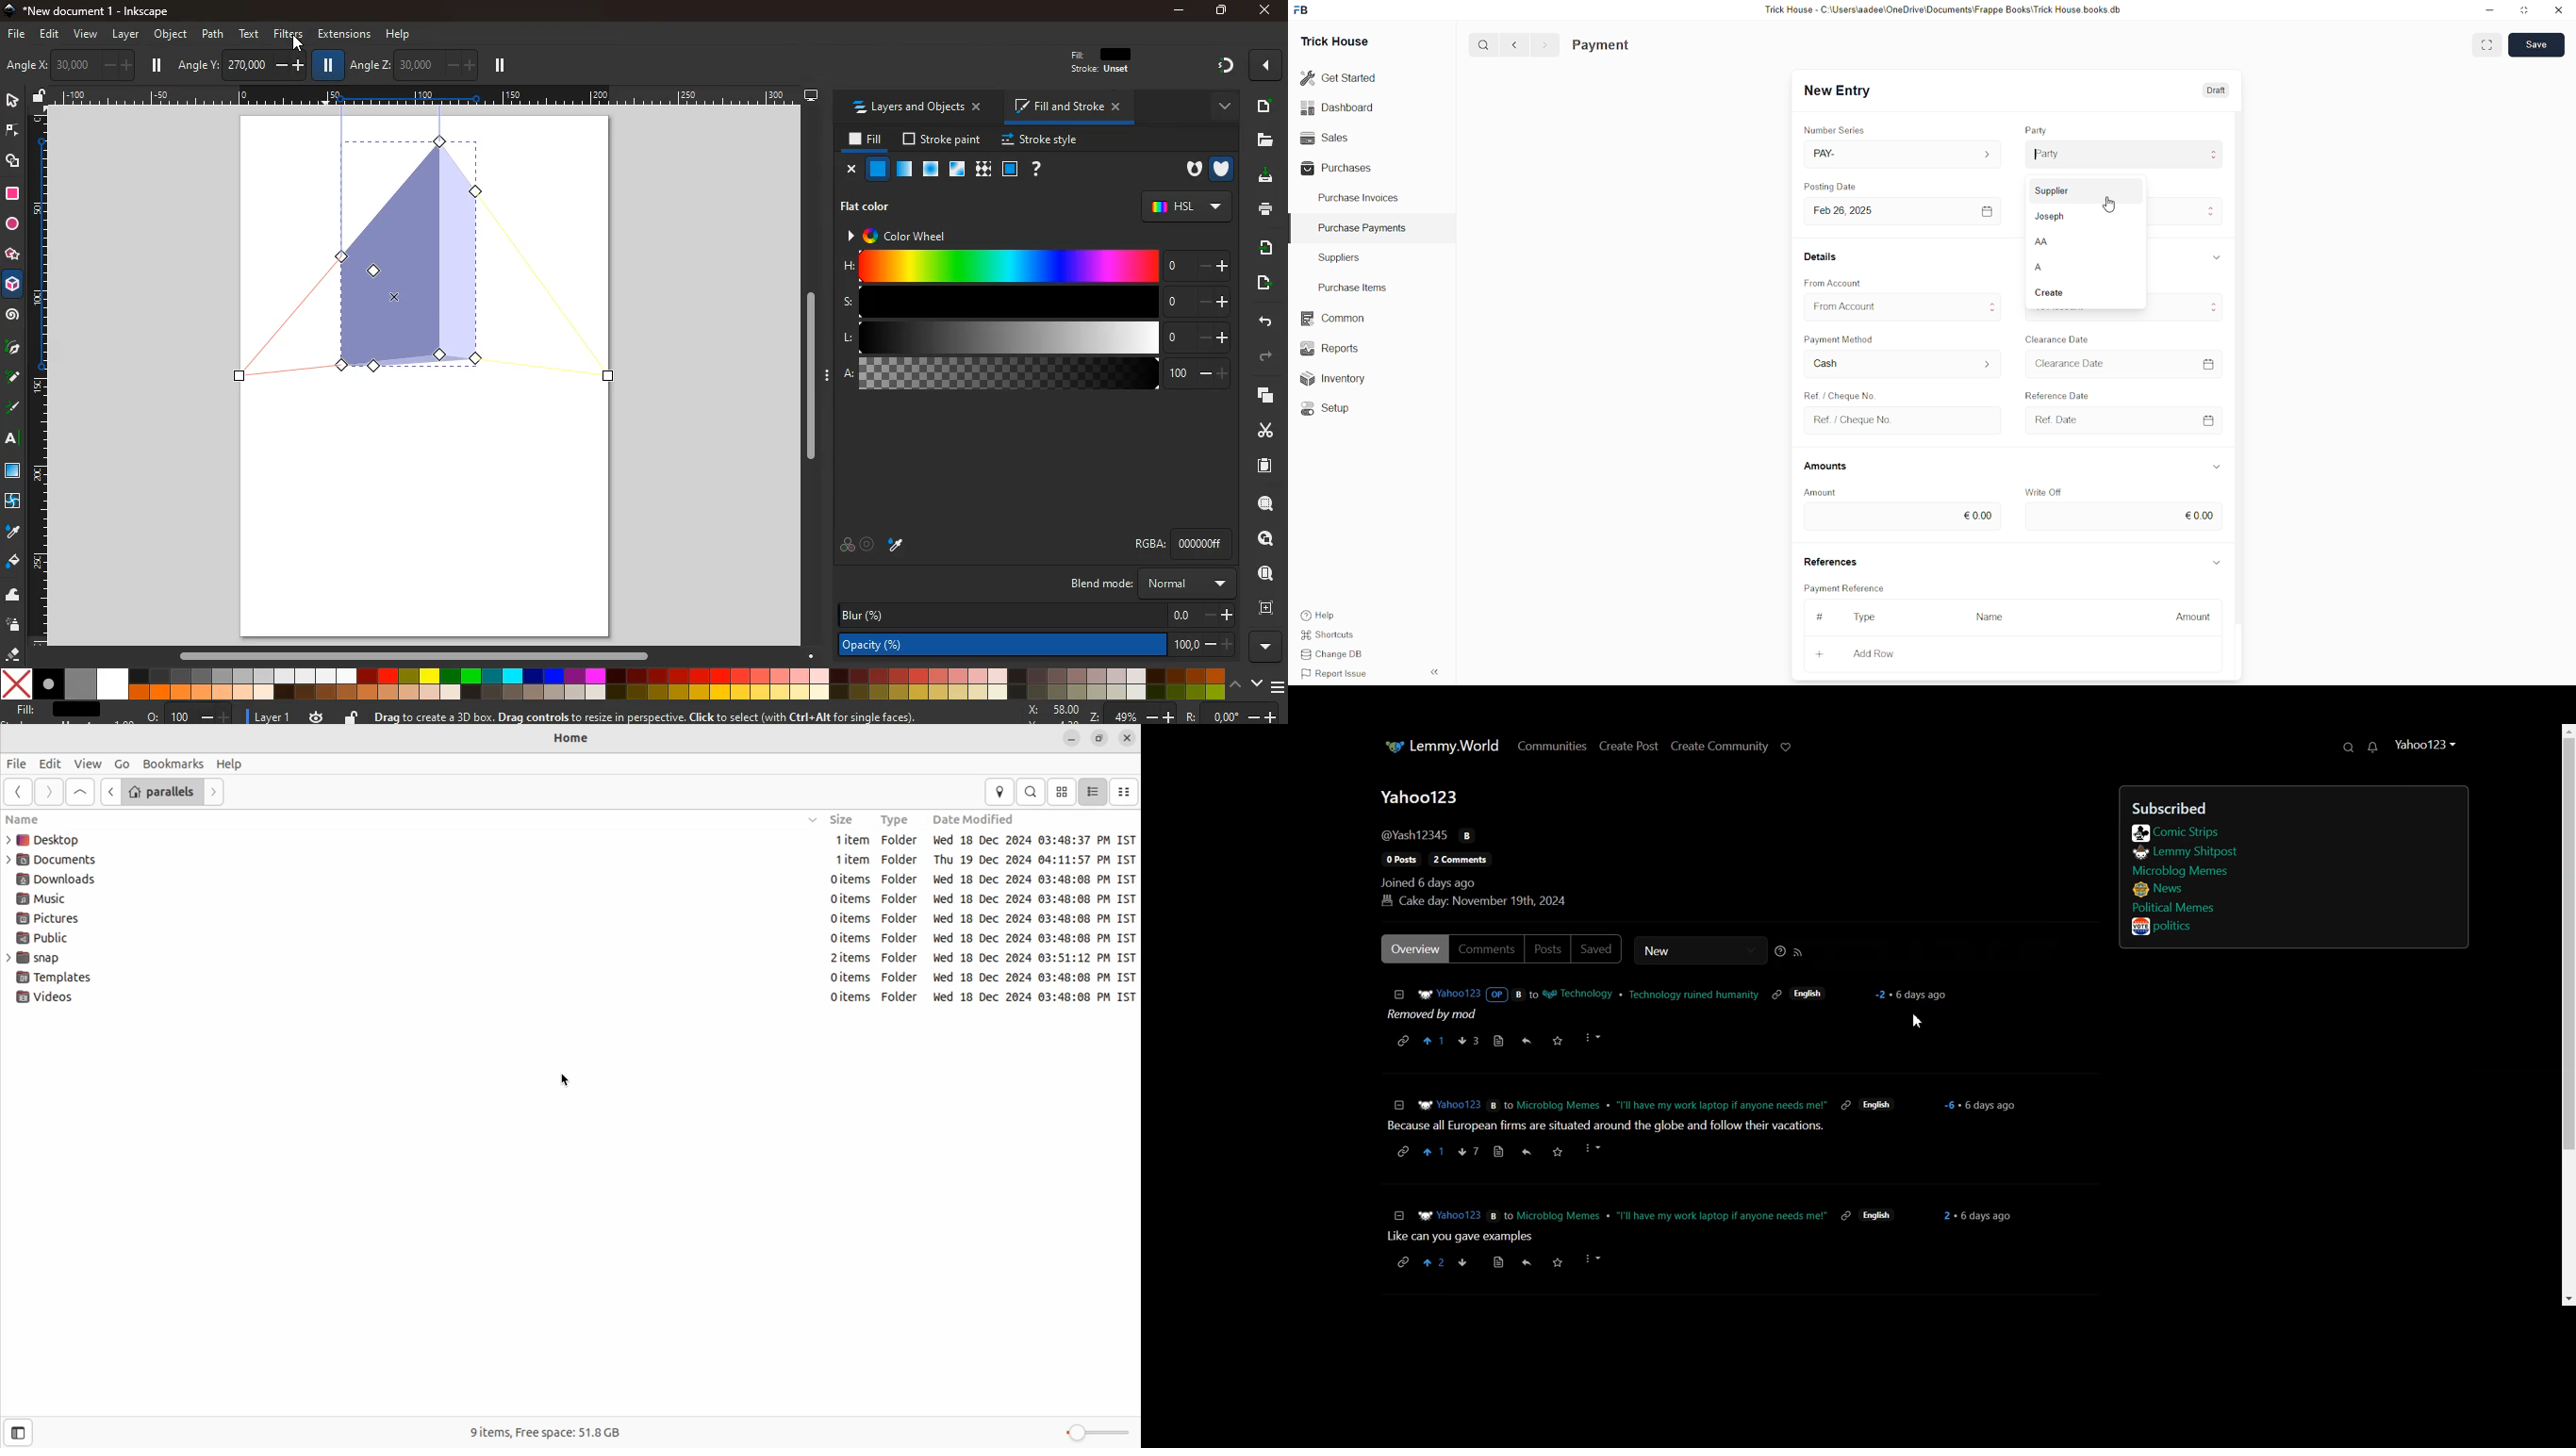 The image size is (2576, 1456). I want to click on Minimize, so click(2489, 11).